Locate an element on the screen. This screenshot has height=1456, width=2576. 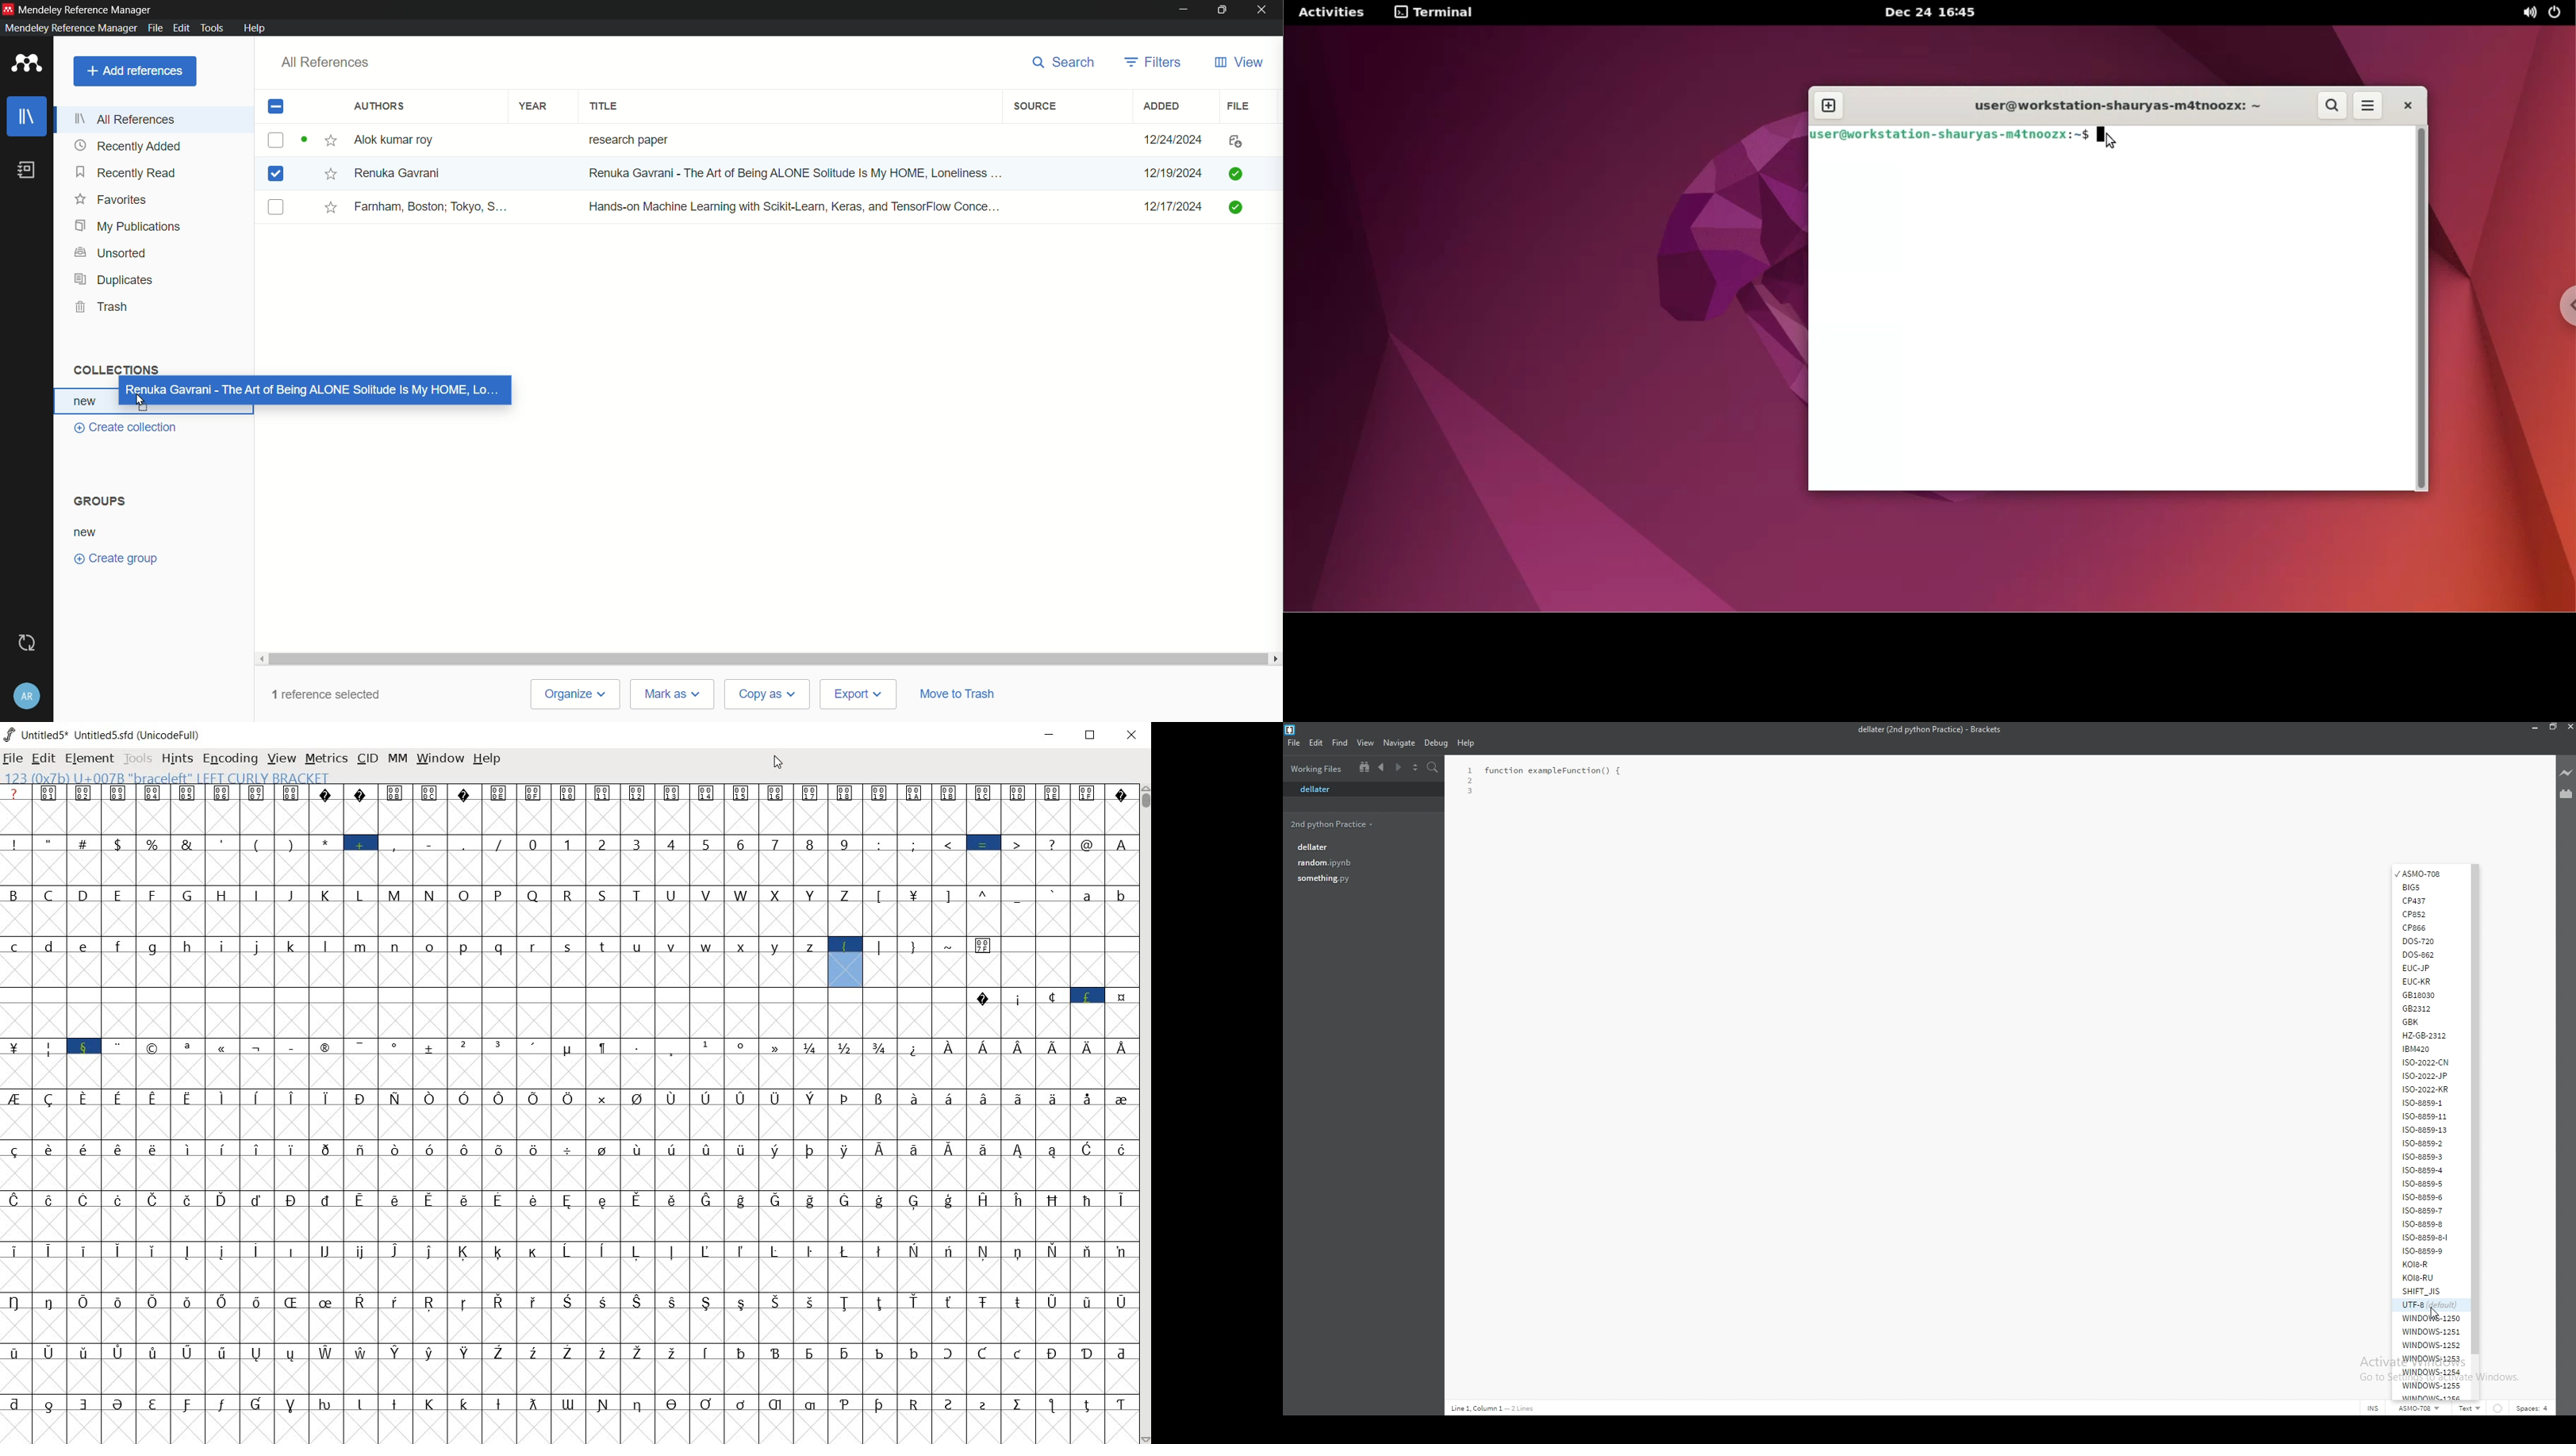
find is located at coordinates (1340, 744).